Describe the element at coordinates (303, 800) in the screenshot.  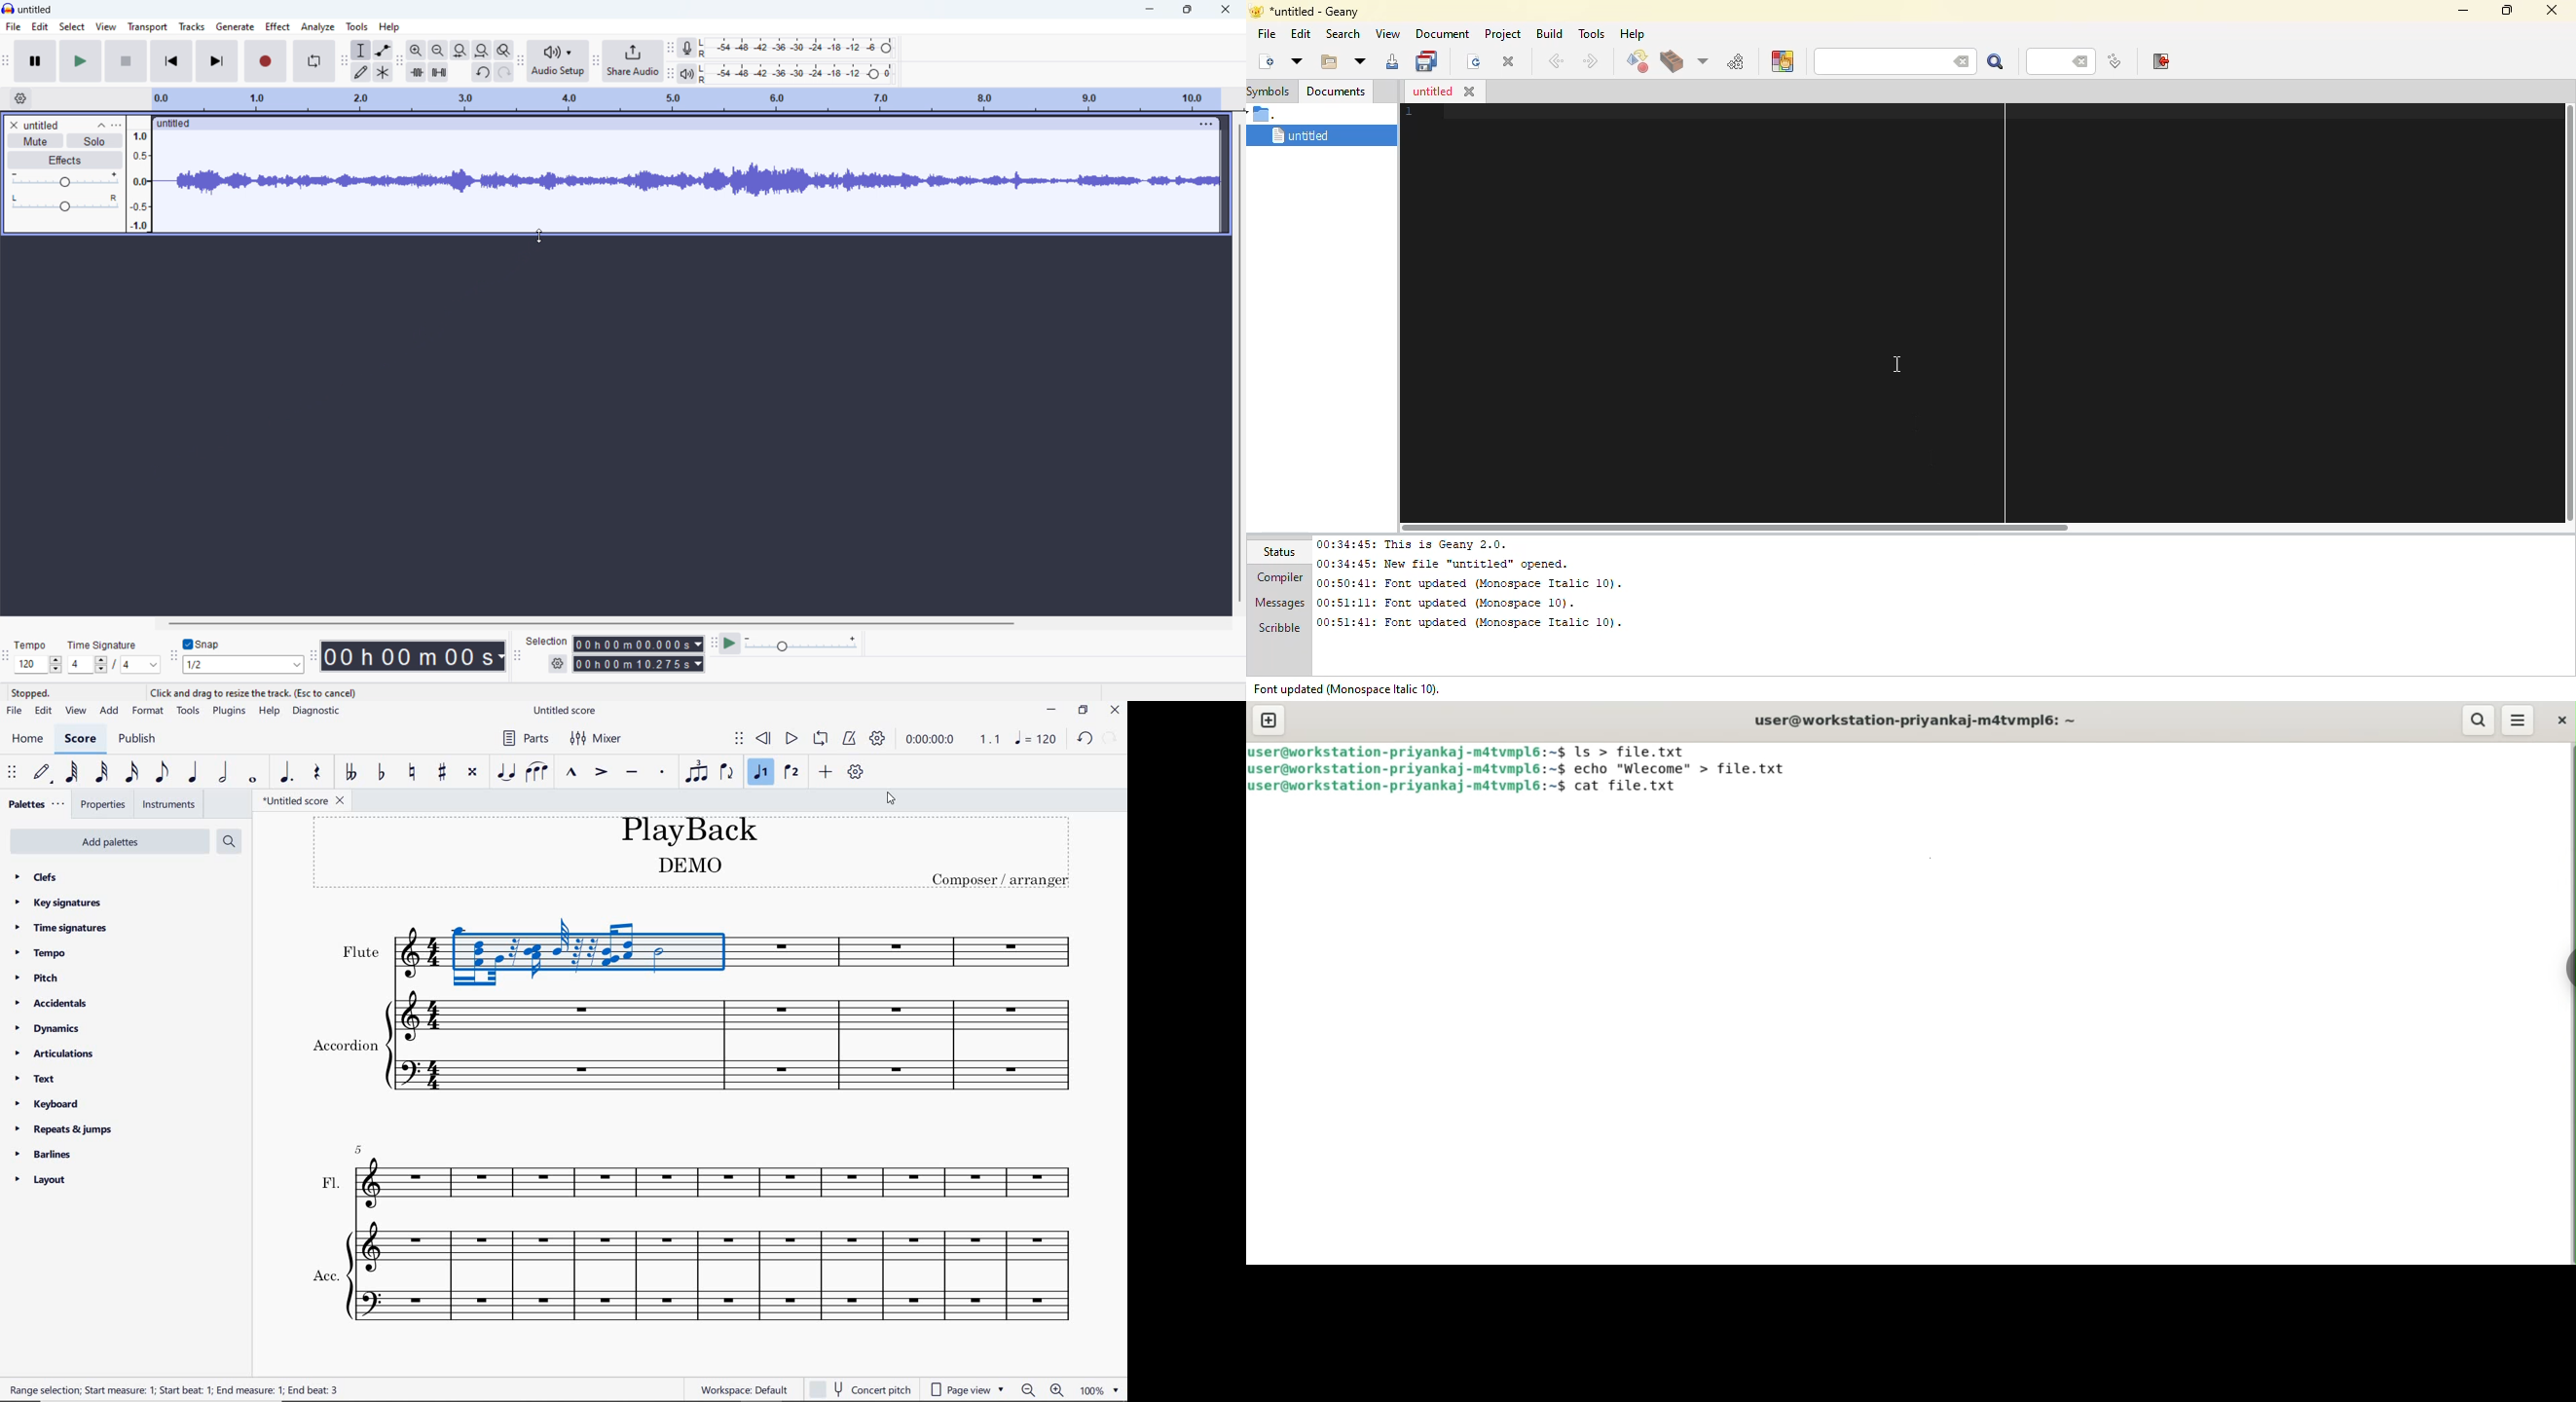
I see `file name` at that location.